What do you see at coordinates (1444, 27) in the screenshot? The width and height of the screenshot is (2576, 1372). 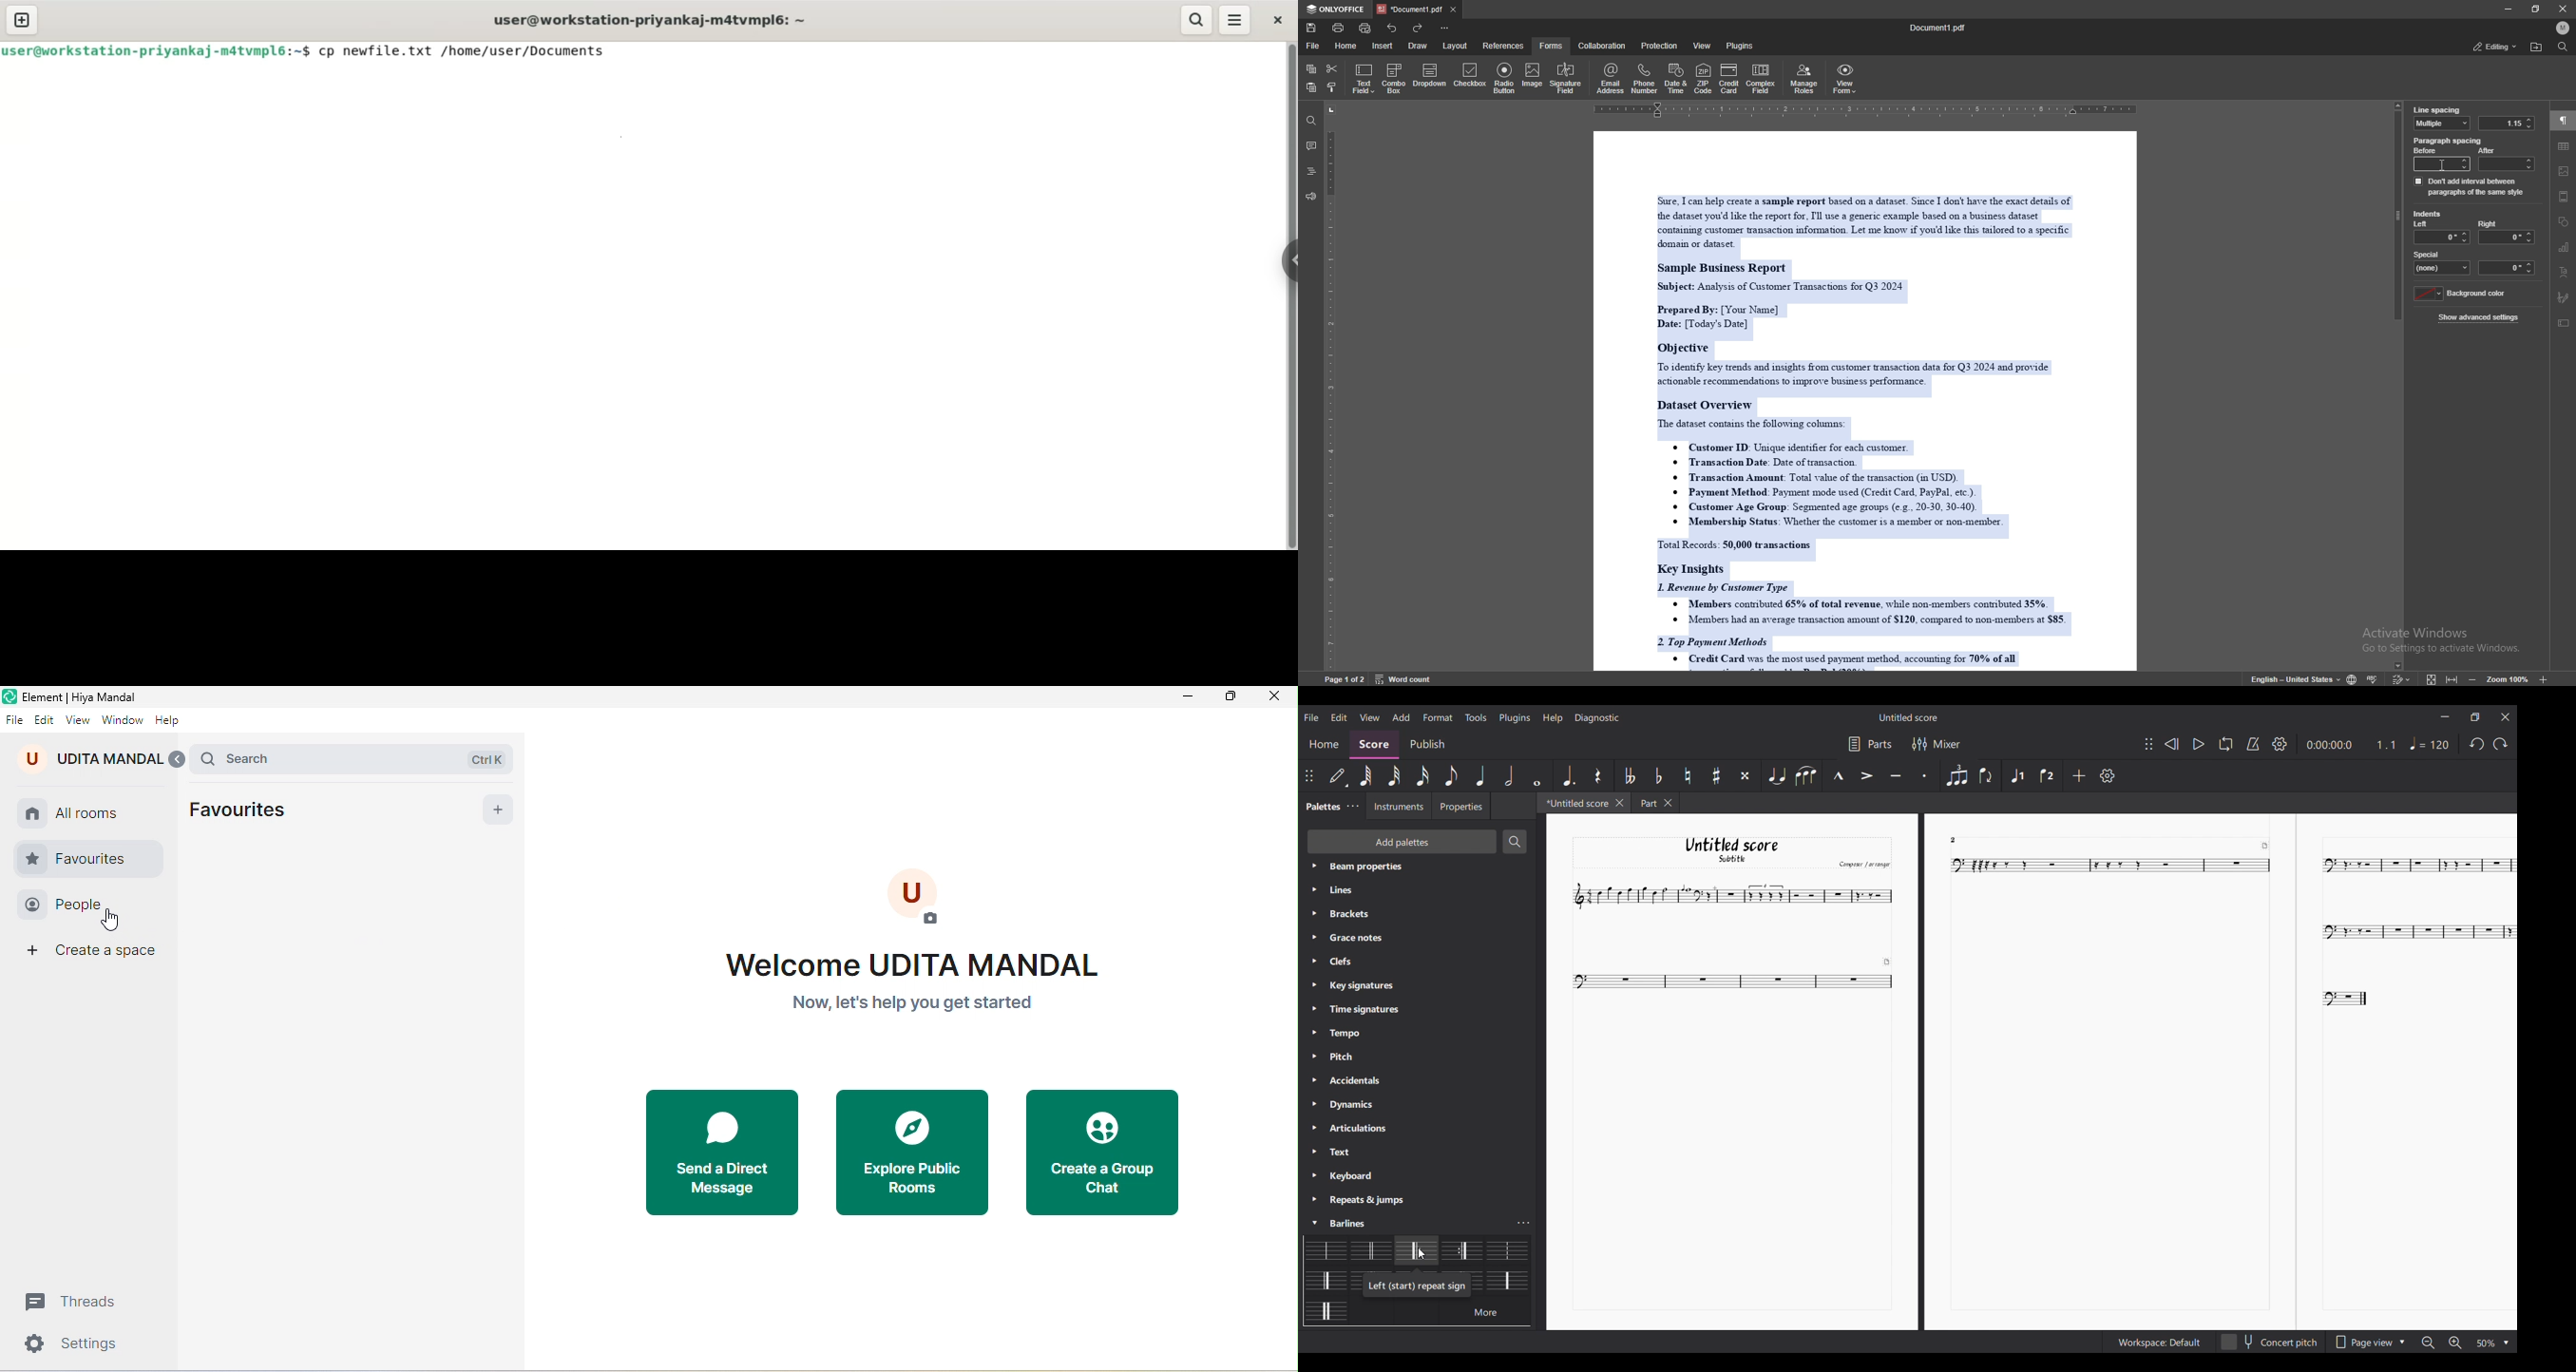 I see `customize toolbar` at bounding box center [1444, 27].